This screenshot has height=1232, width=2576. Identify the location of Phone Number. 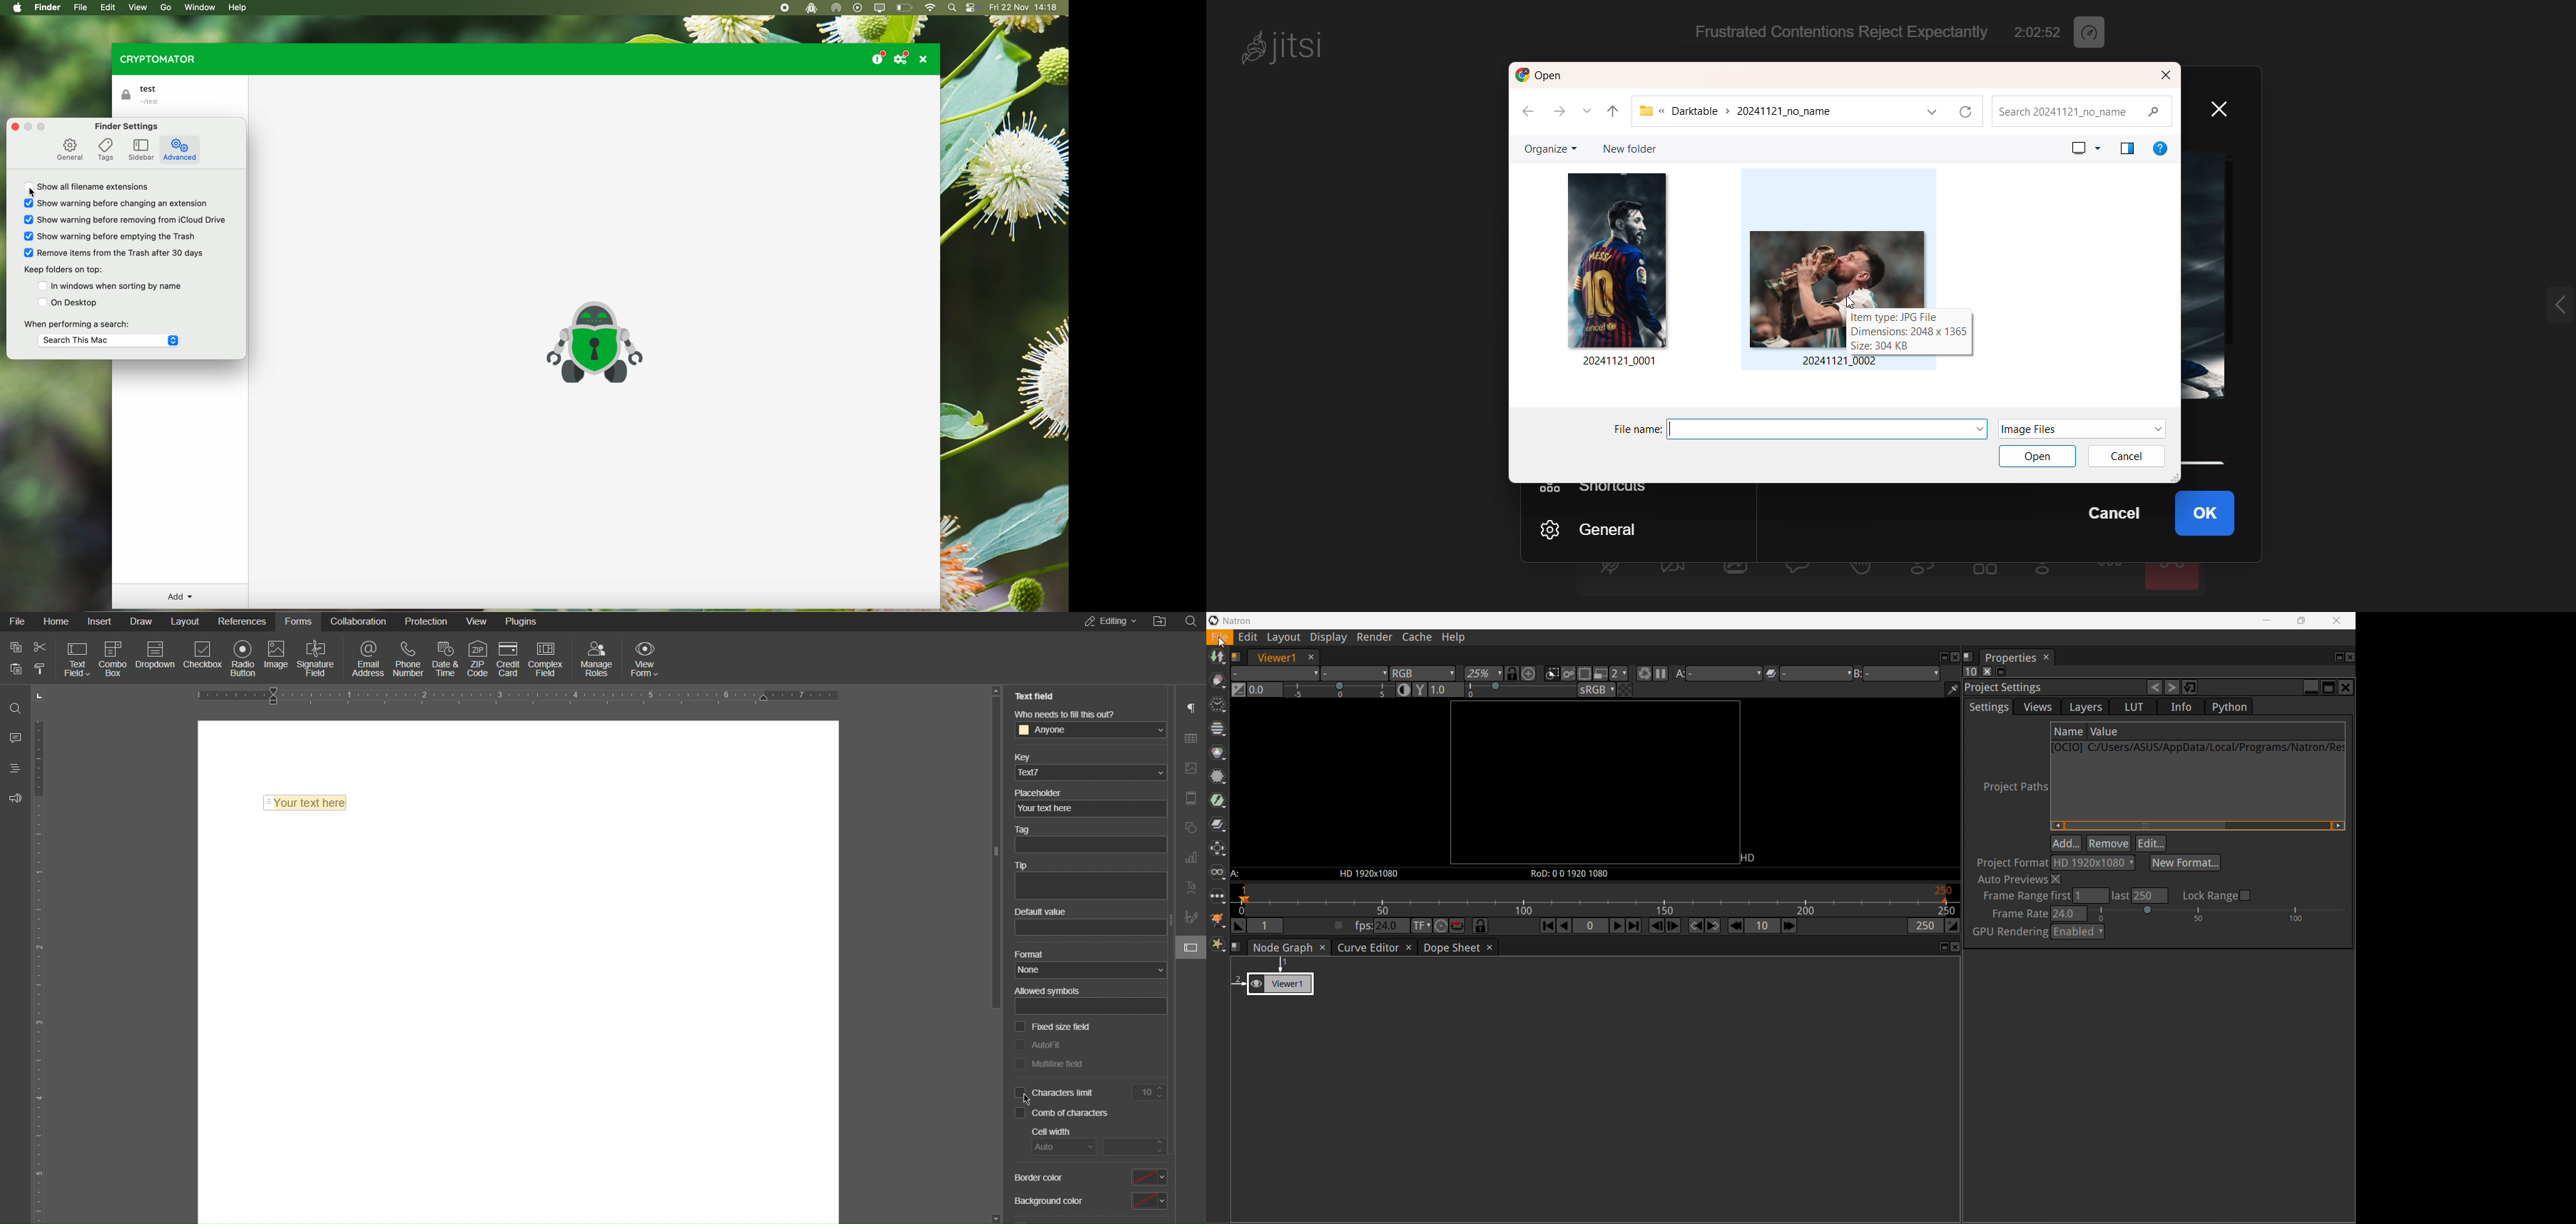
(410, 658).